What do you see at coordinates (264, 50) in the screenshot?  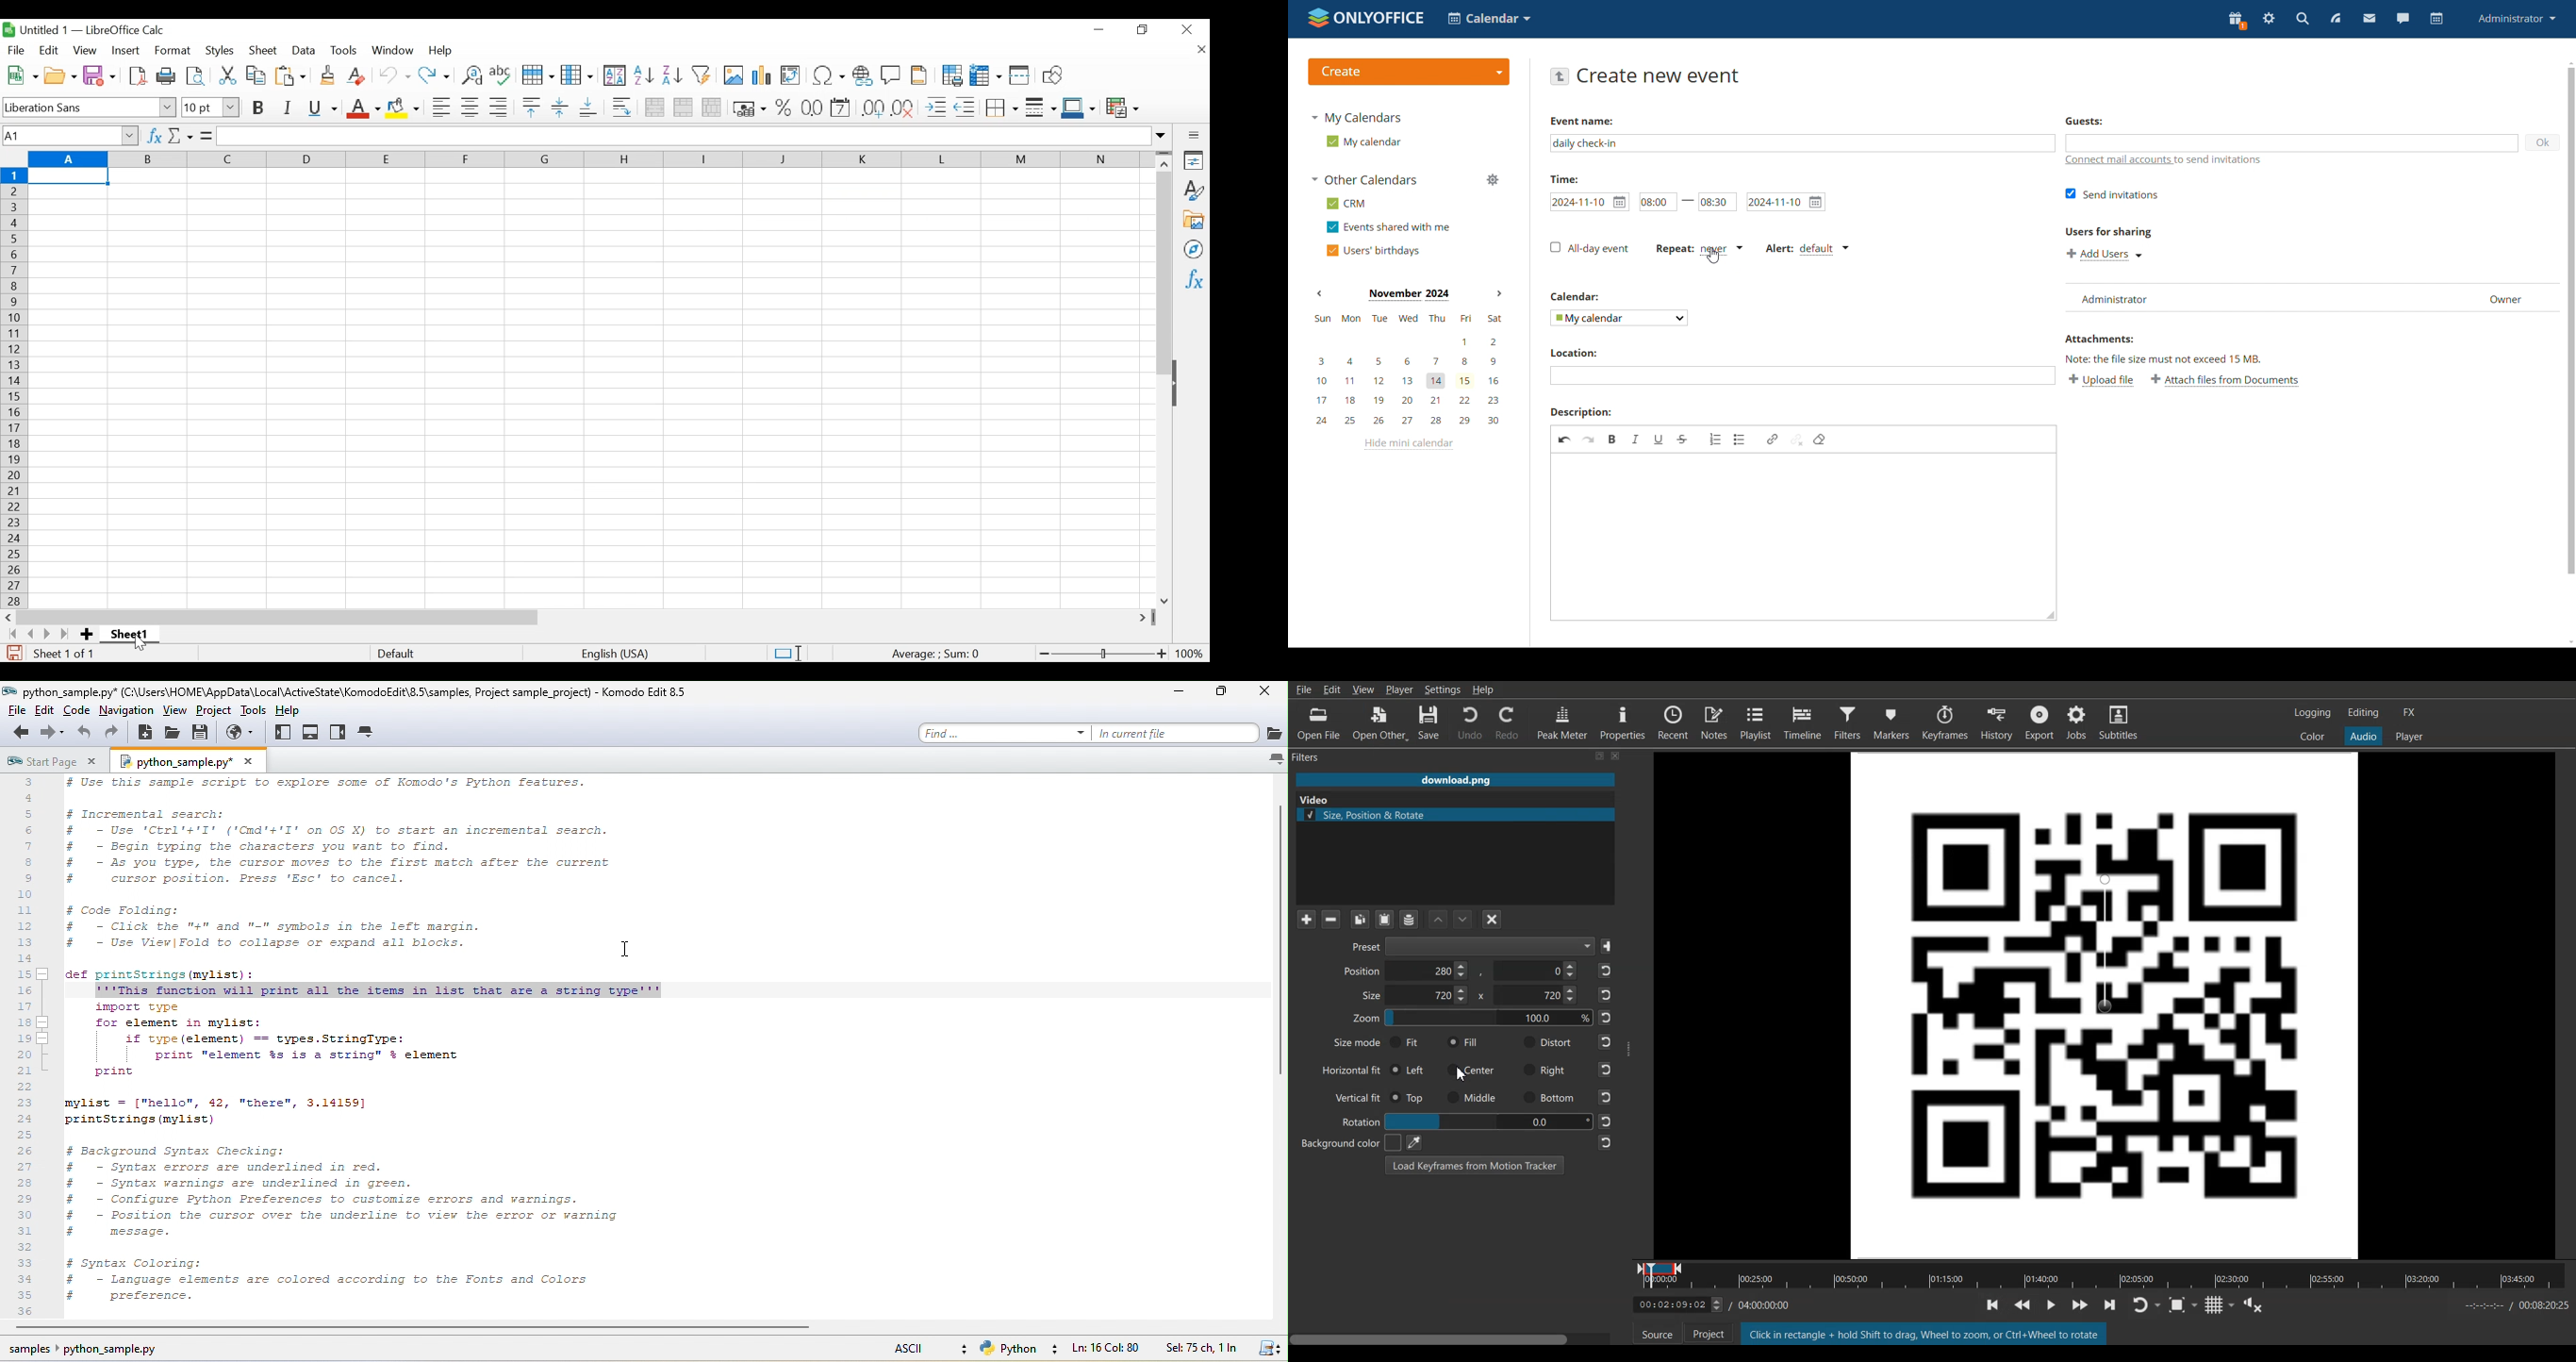 I see `Sheet` at bounding box center [264, 50].